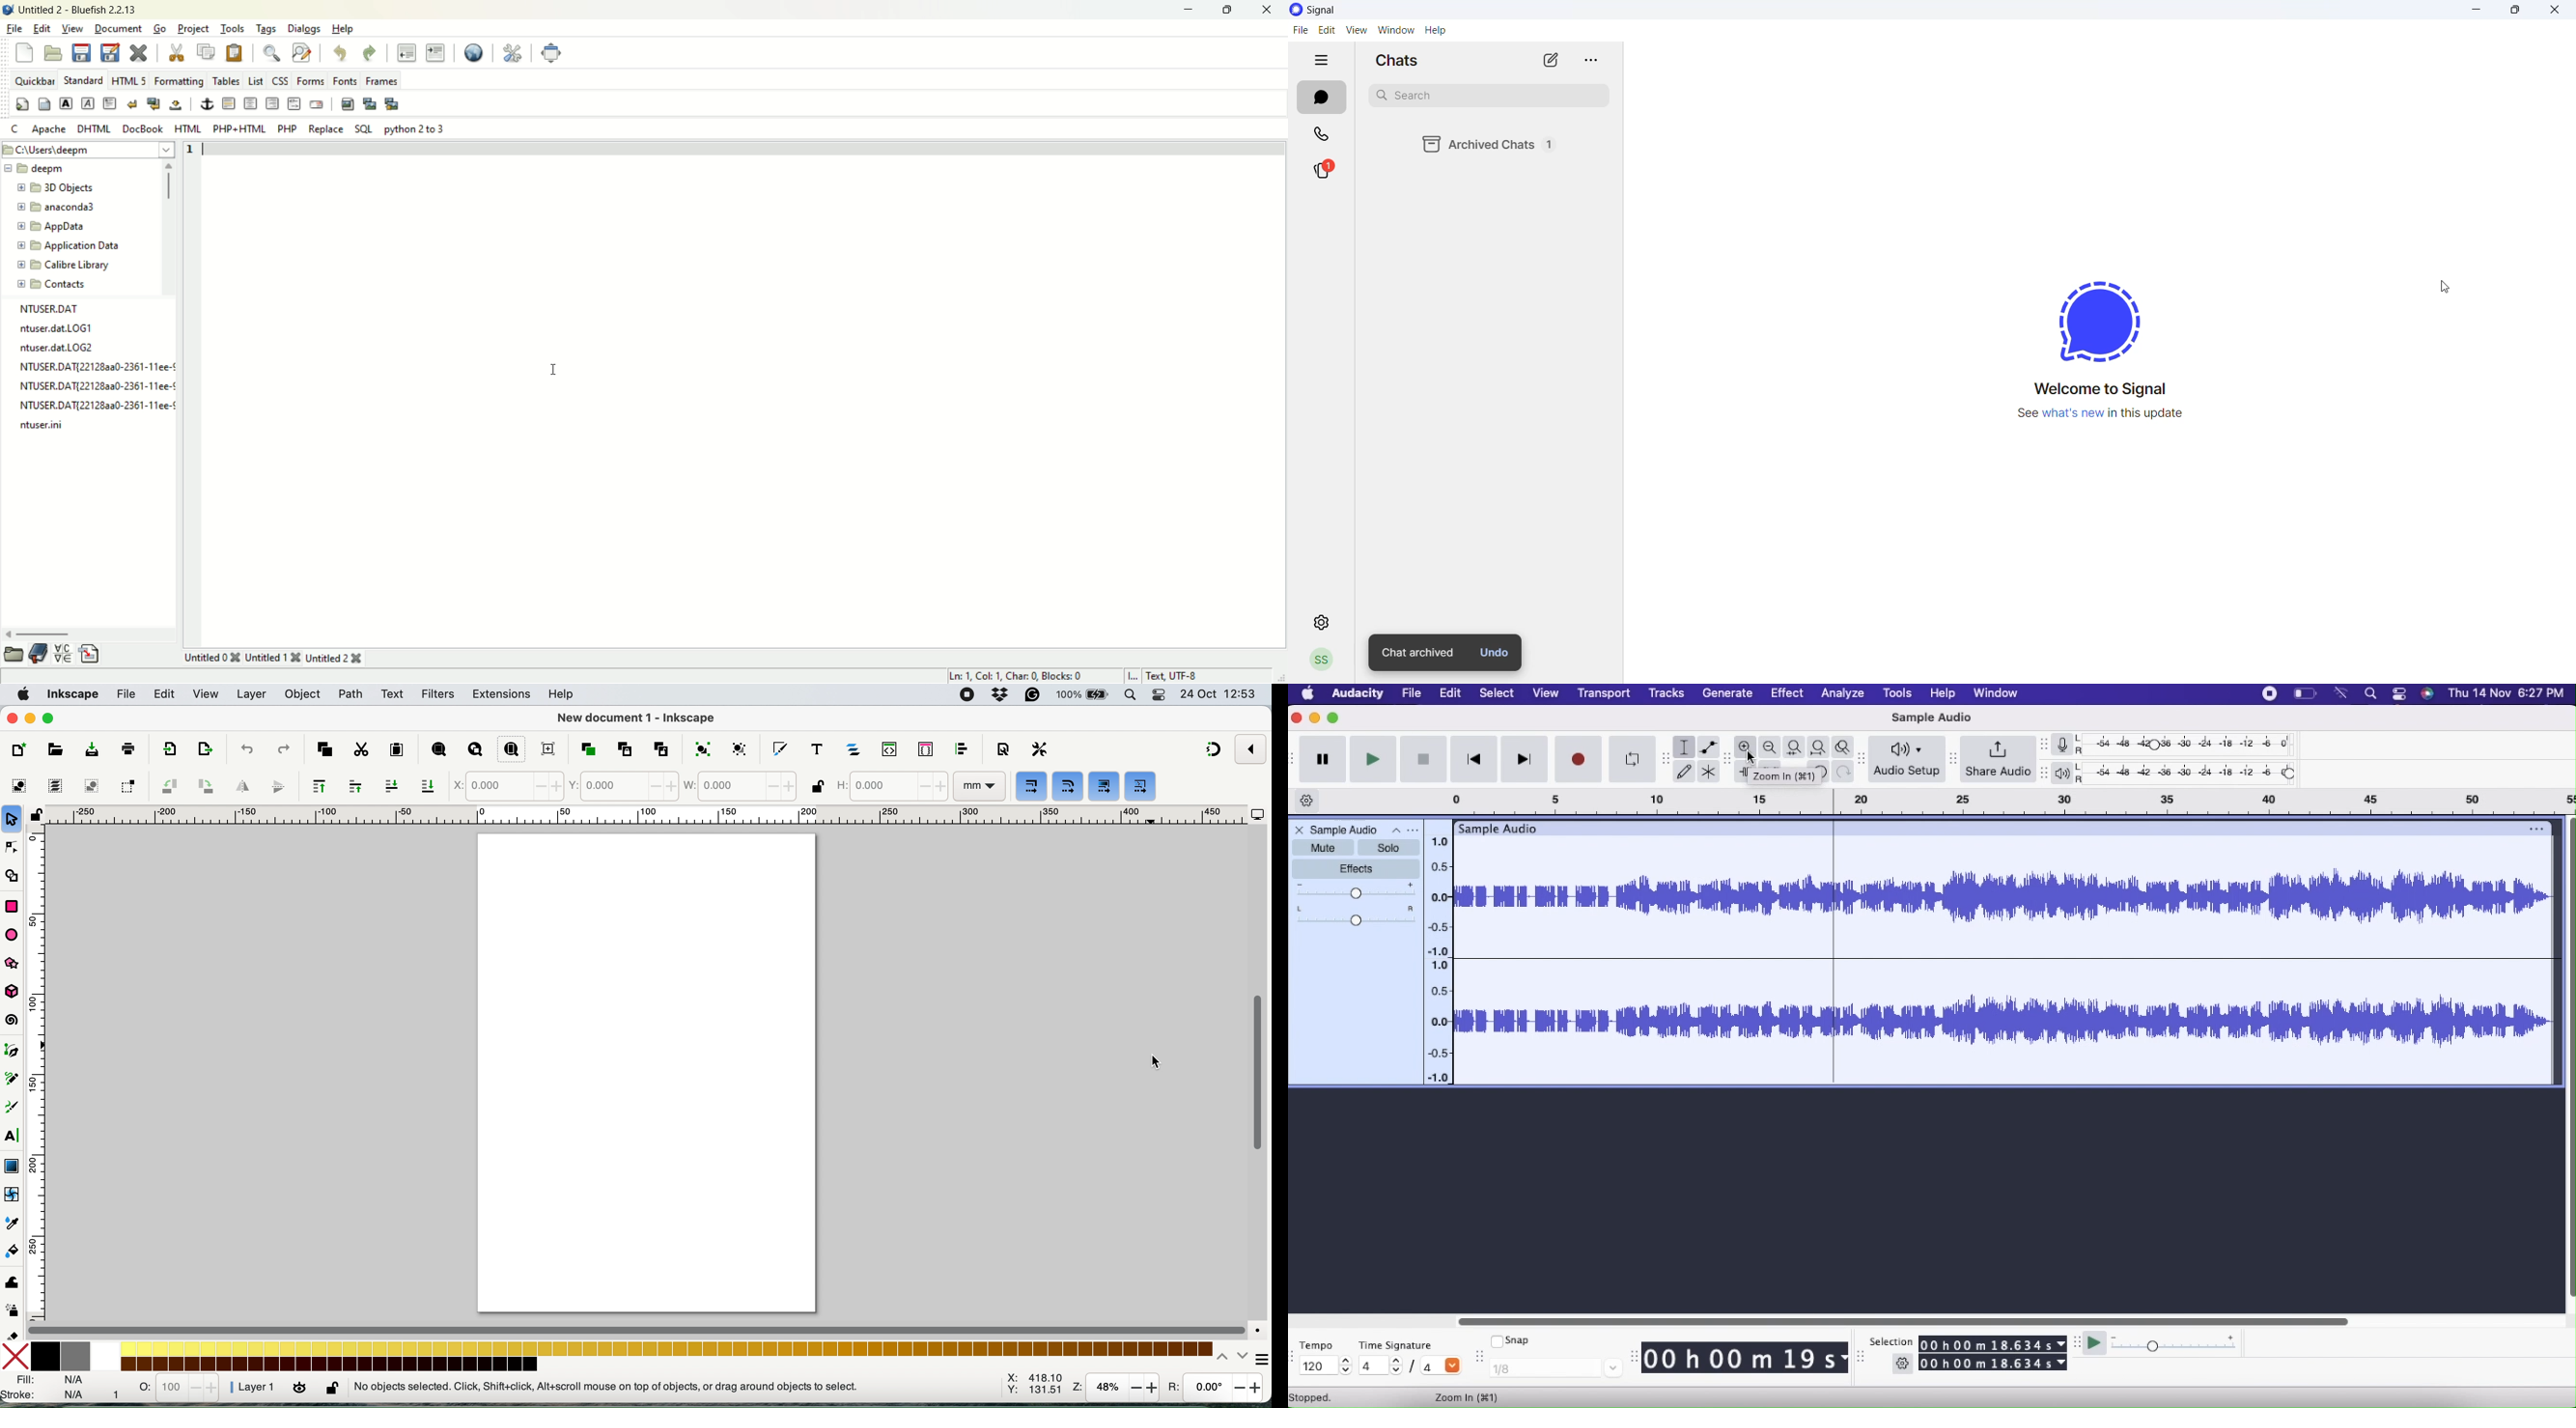  What do you see at coordinates (1943, 693) in the screenshot?
I see `Help` at bounding box center [1943, 693].